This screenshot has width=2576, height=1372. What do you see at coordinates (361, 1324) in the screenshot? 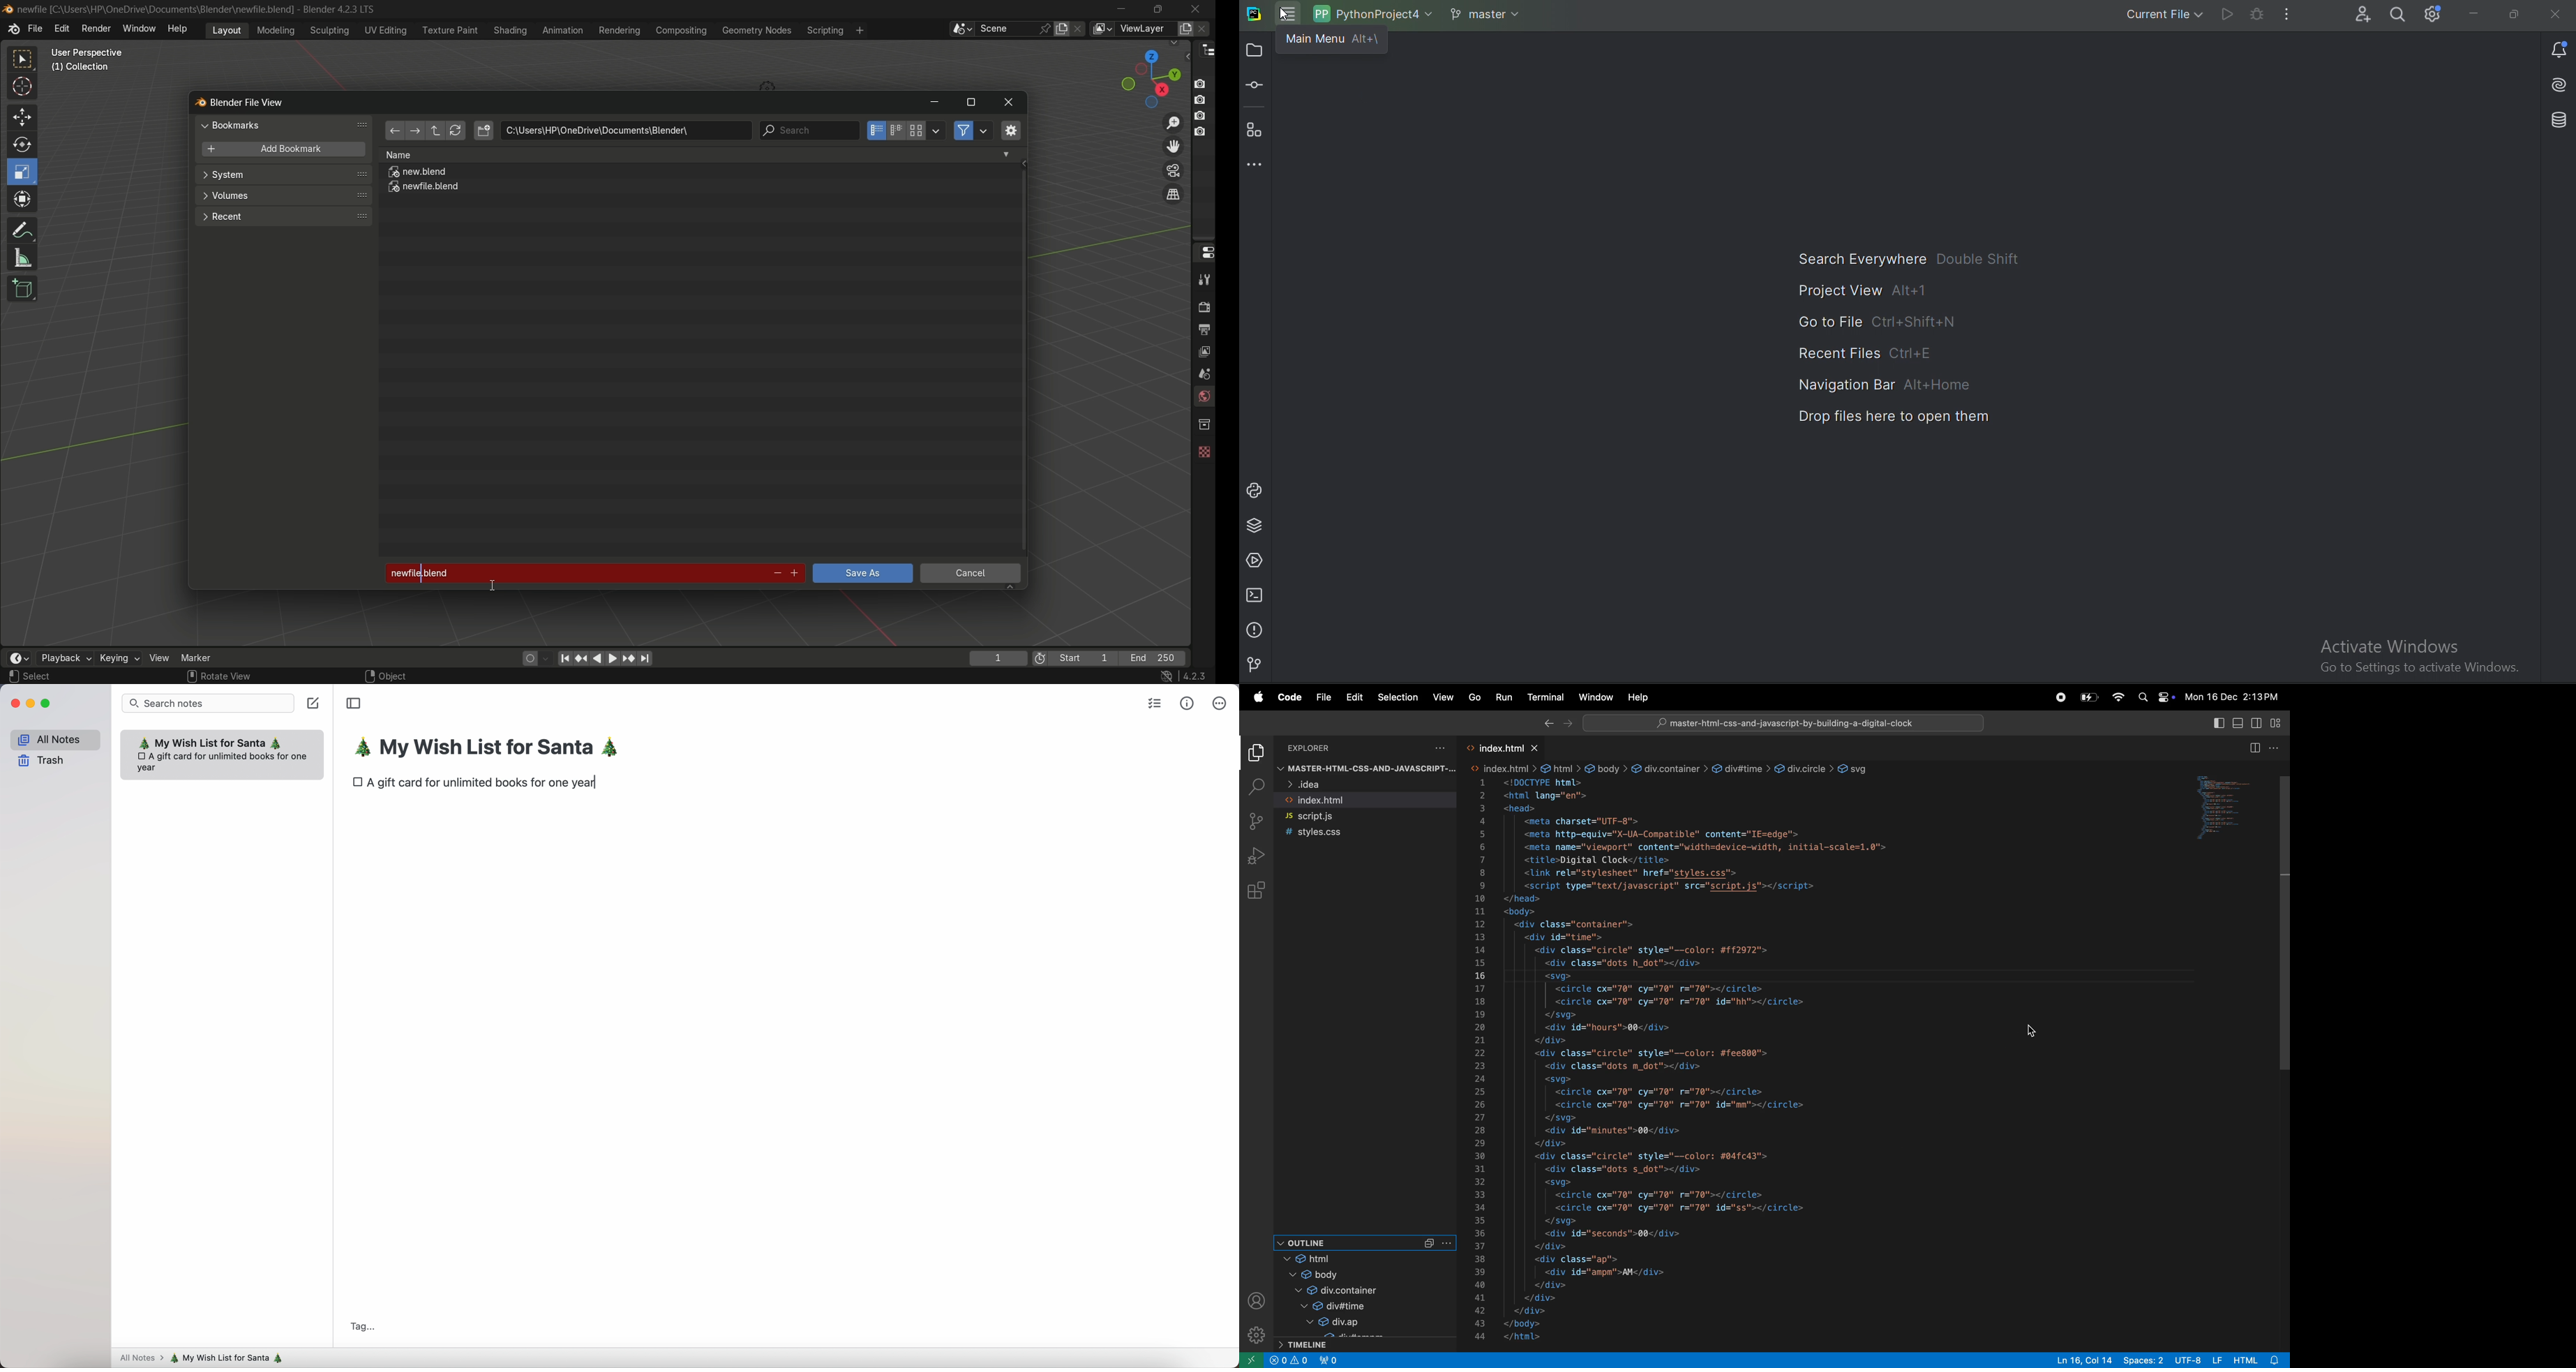
I see `Tag...` at bounding box center [361, 1324].